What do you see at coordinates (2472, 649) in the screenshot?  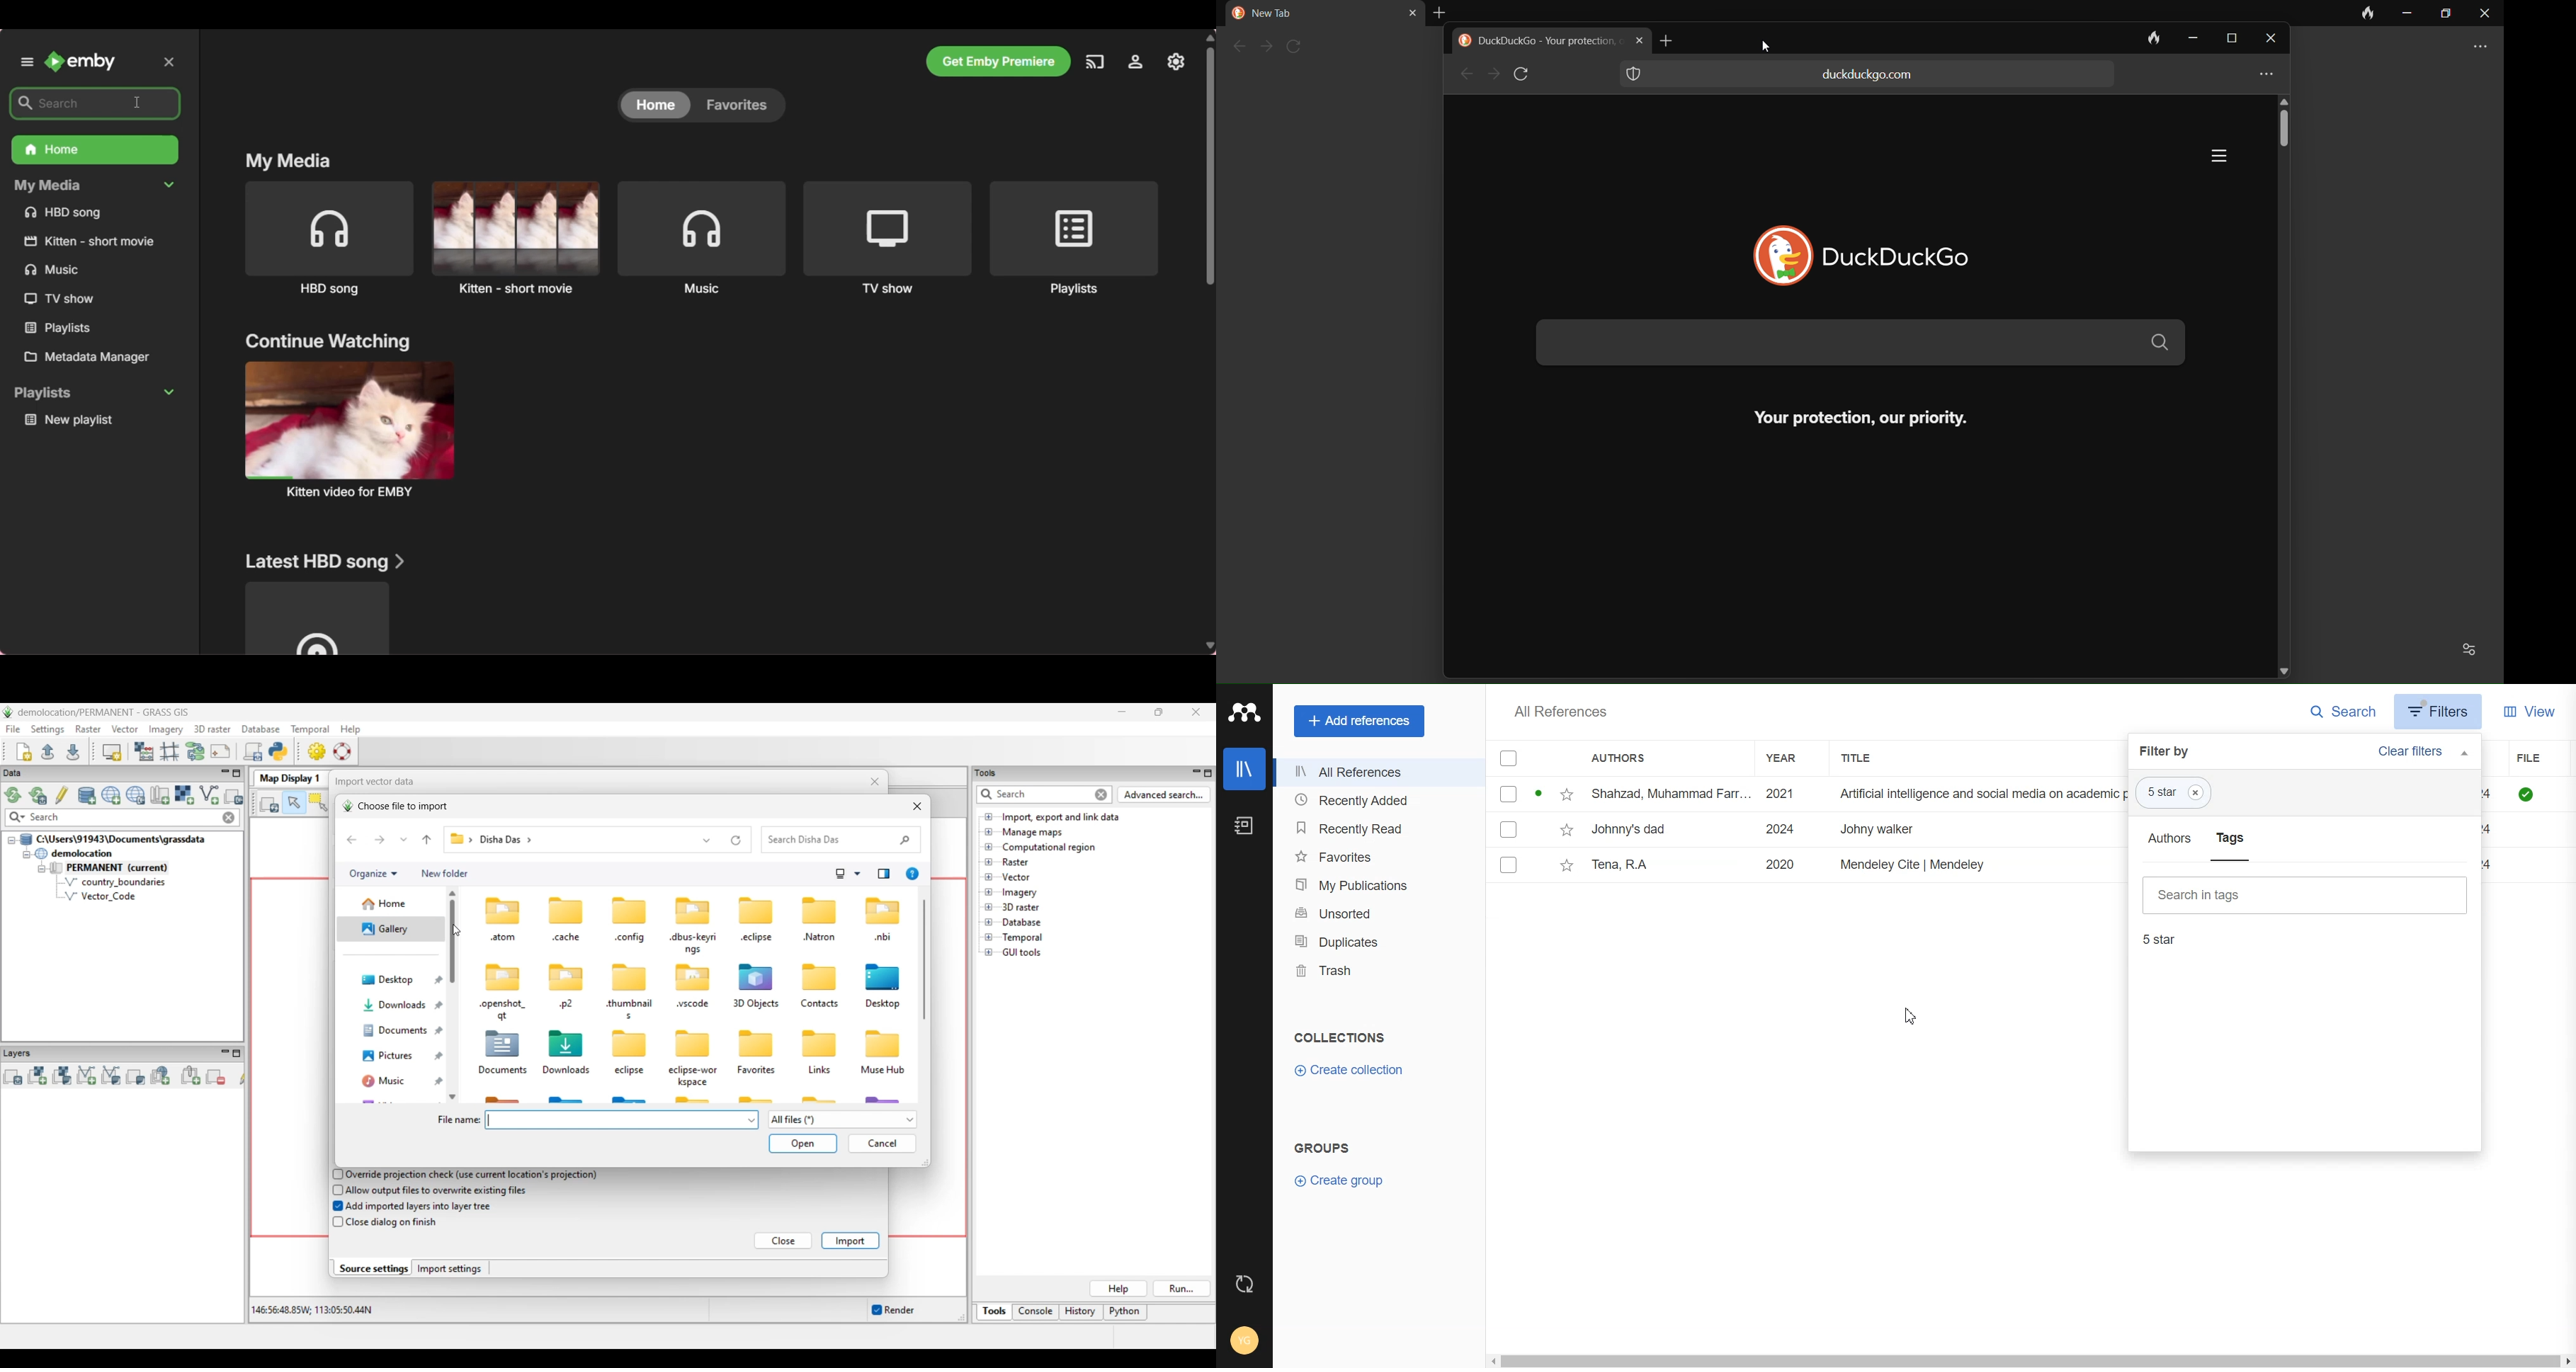 I see `setting` at bounding box center [2472, 649].